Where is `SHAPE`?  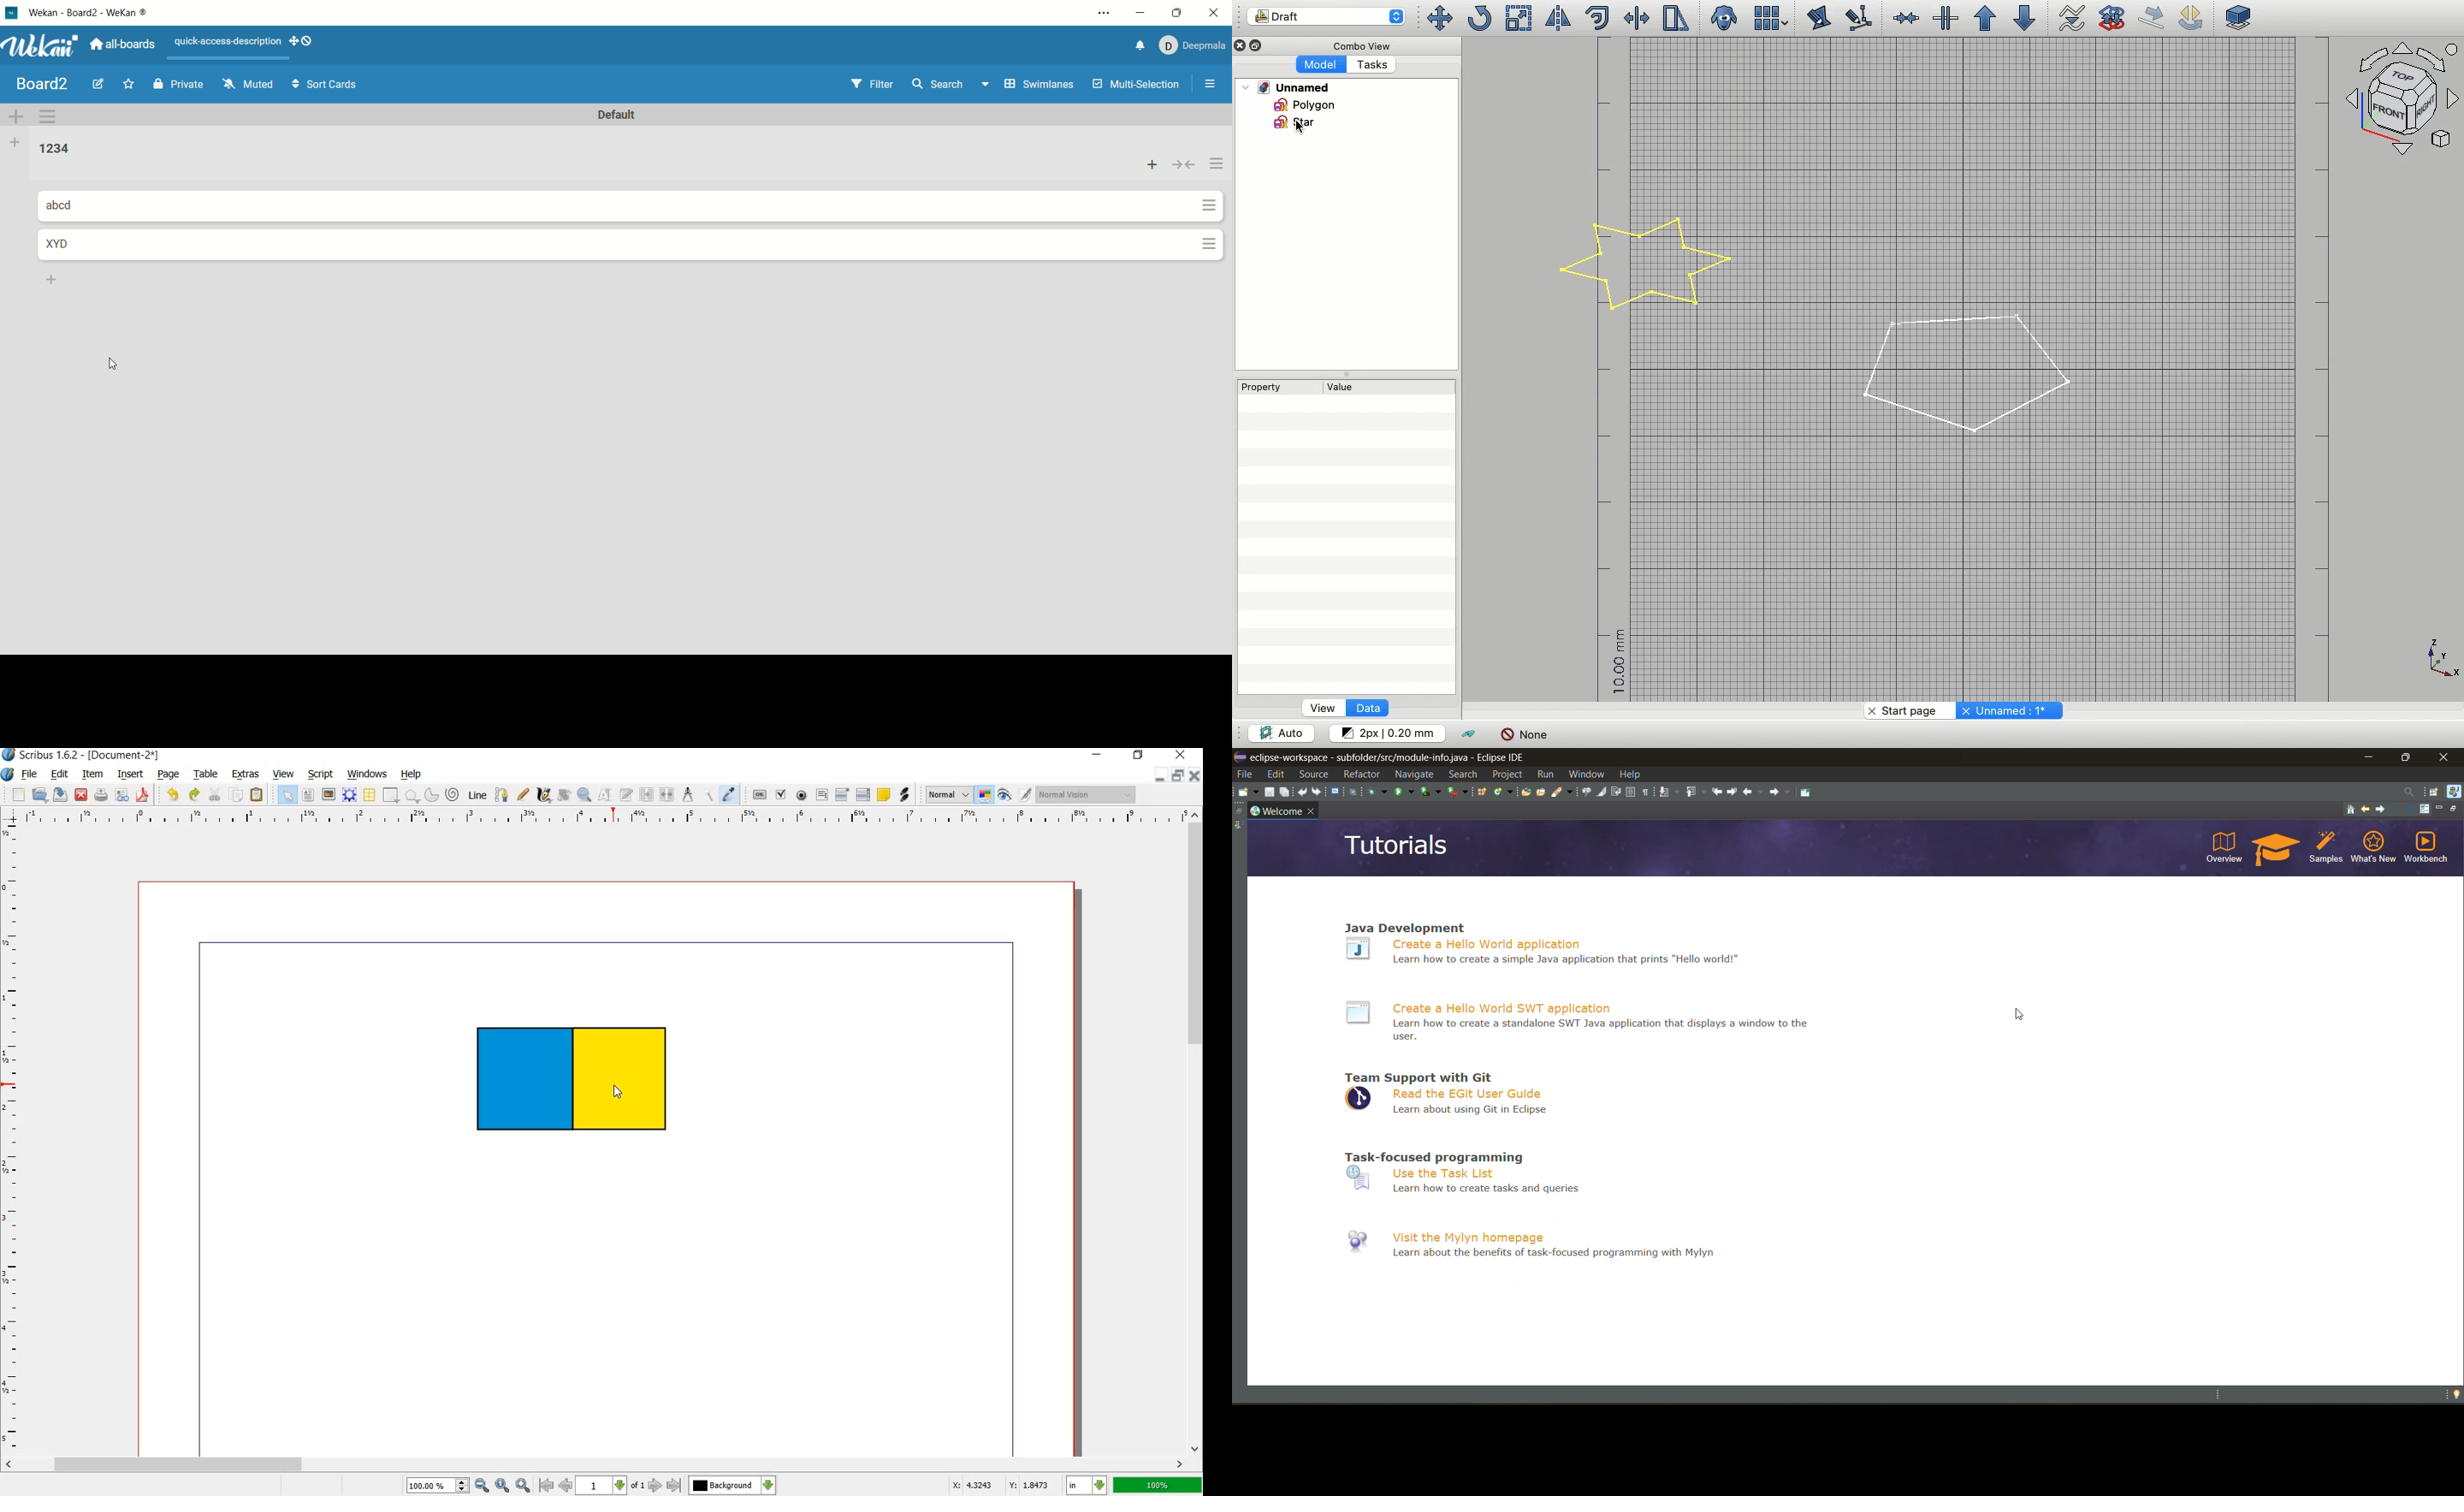 SHAPE is located at coordinates (582, 1087).